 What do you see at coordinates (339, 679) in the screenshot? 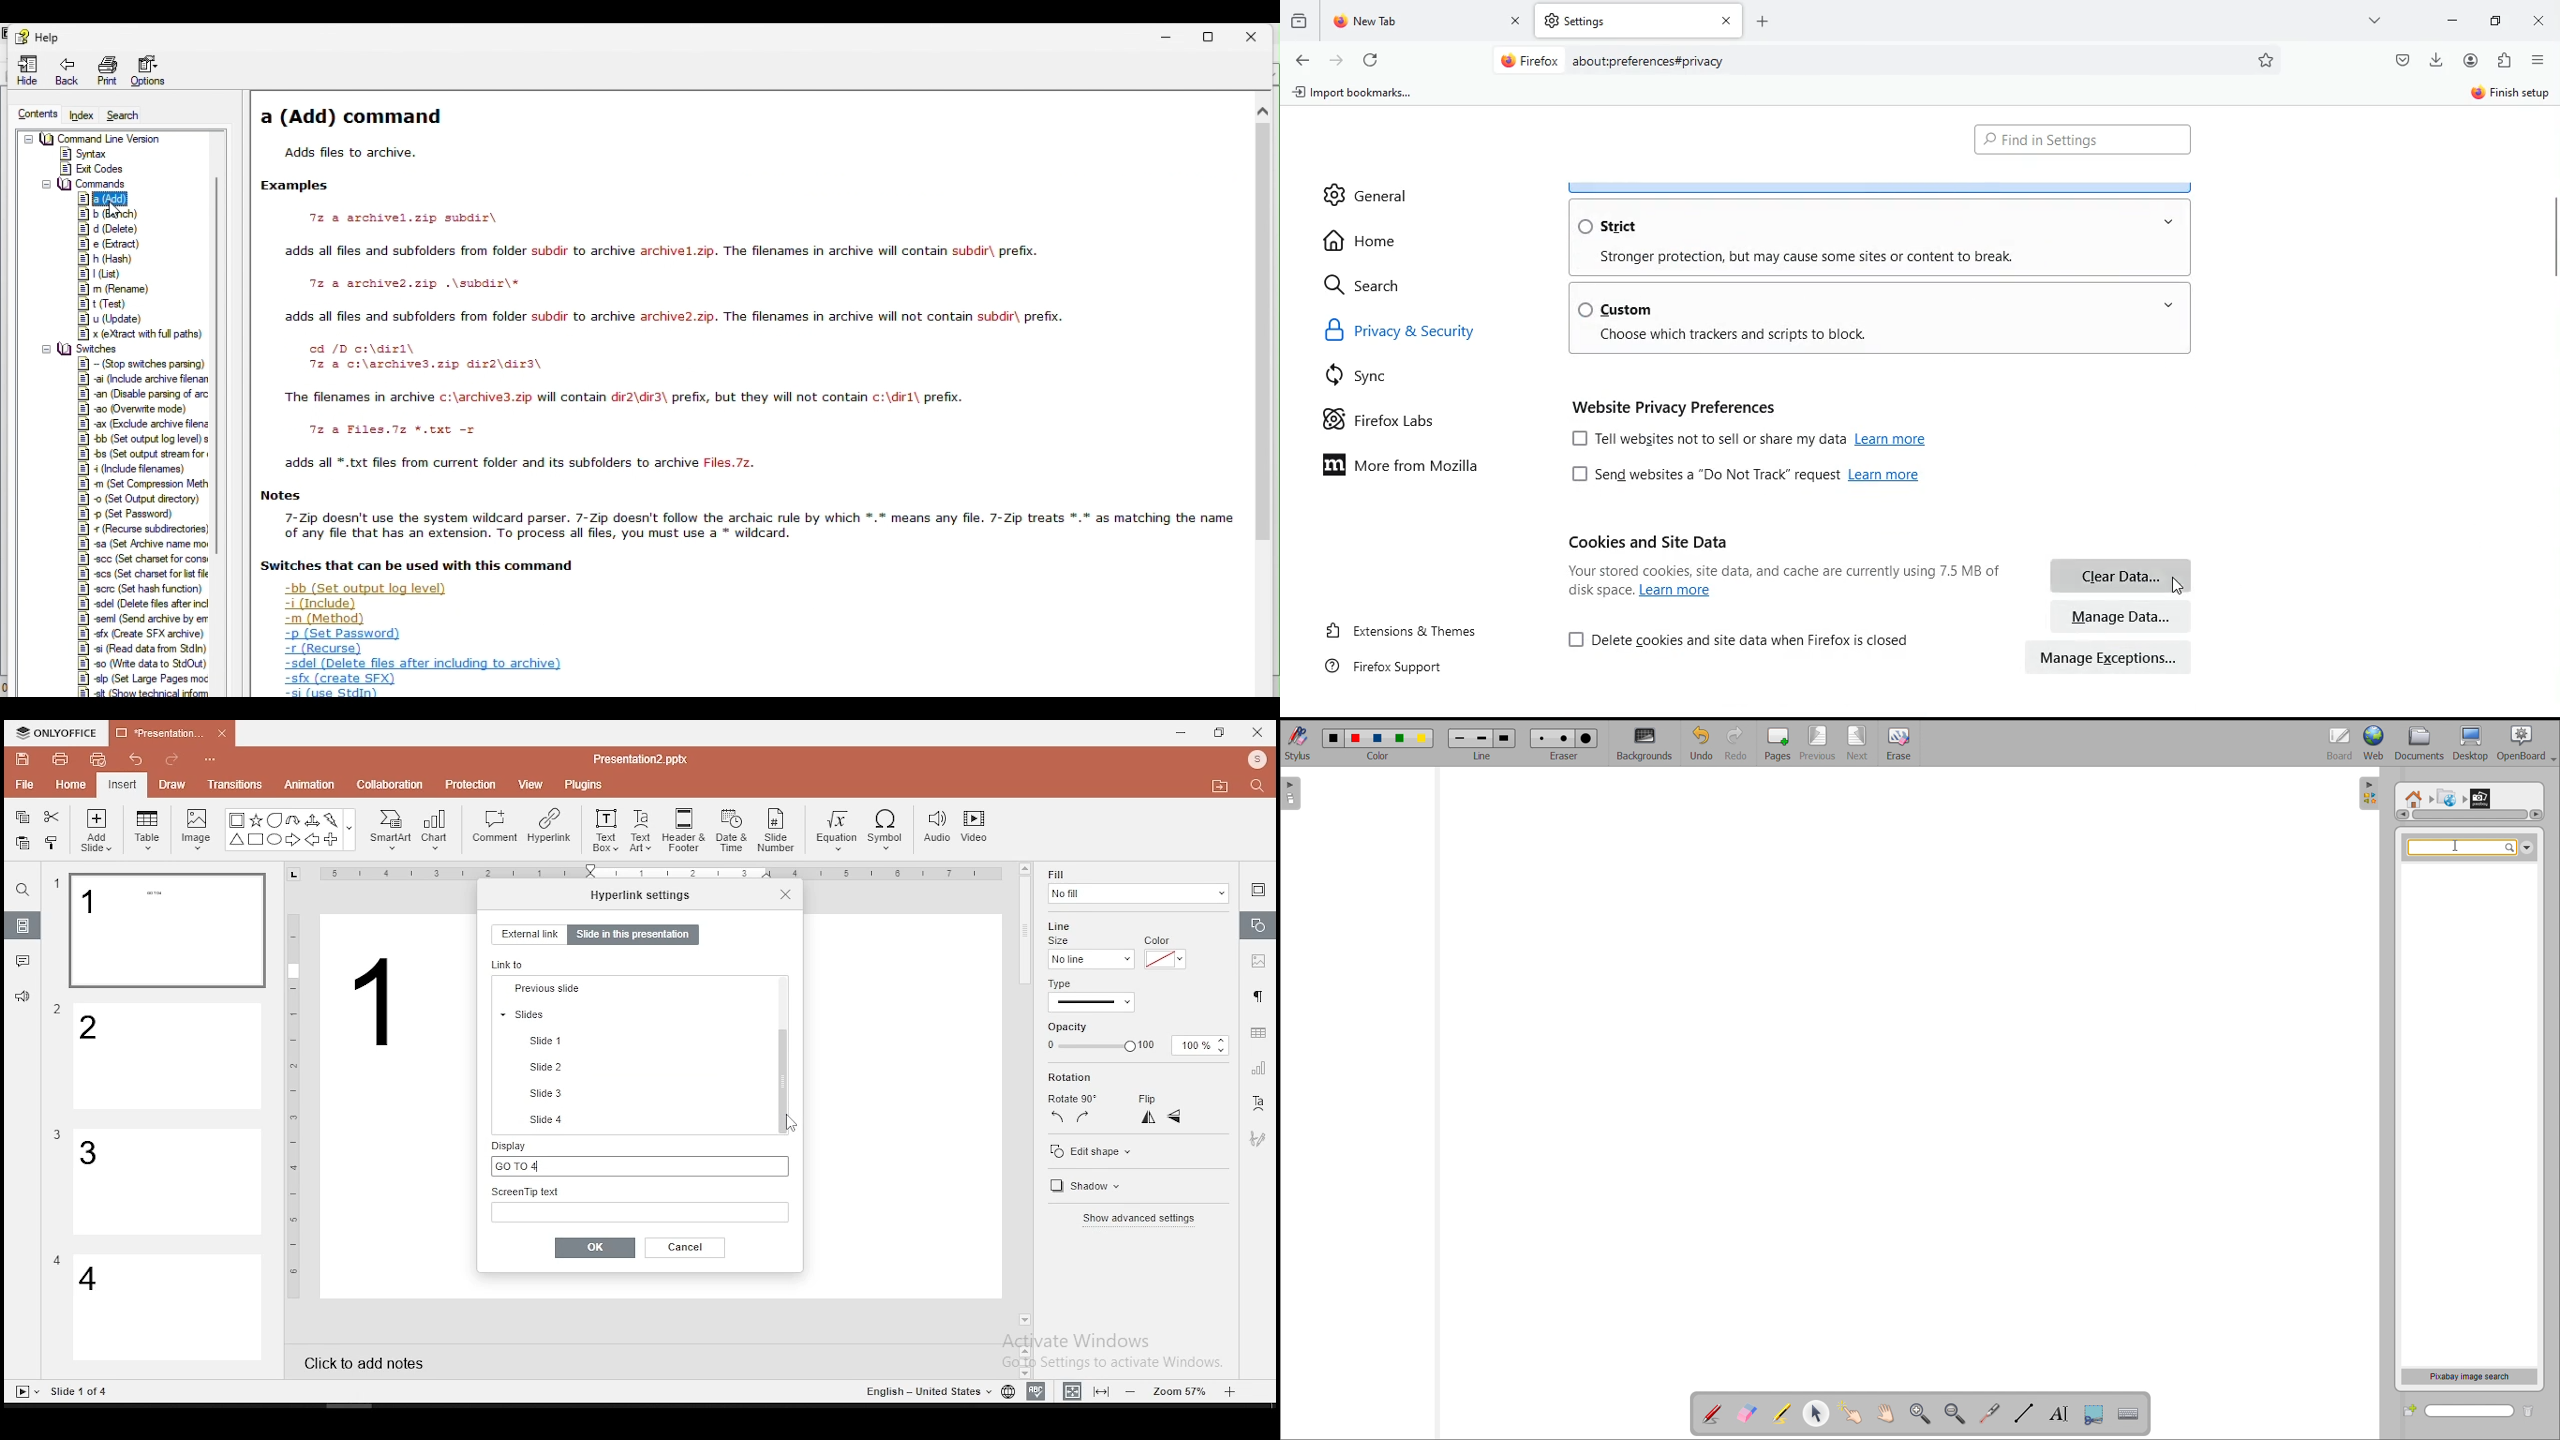
I see `-sfx` at bounding box center [339, 679].